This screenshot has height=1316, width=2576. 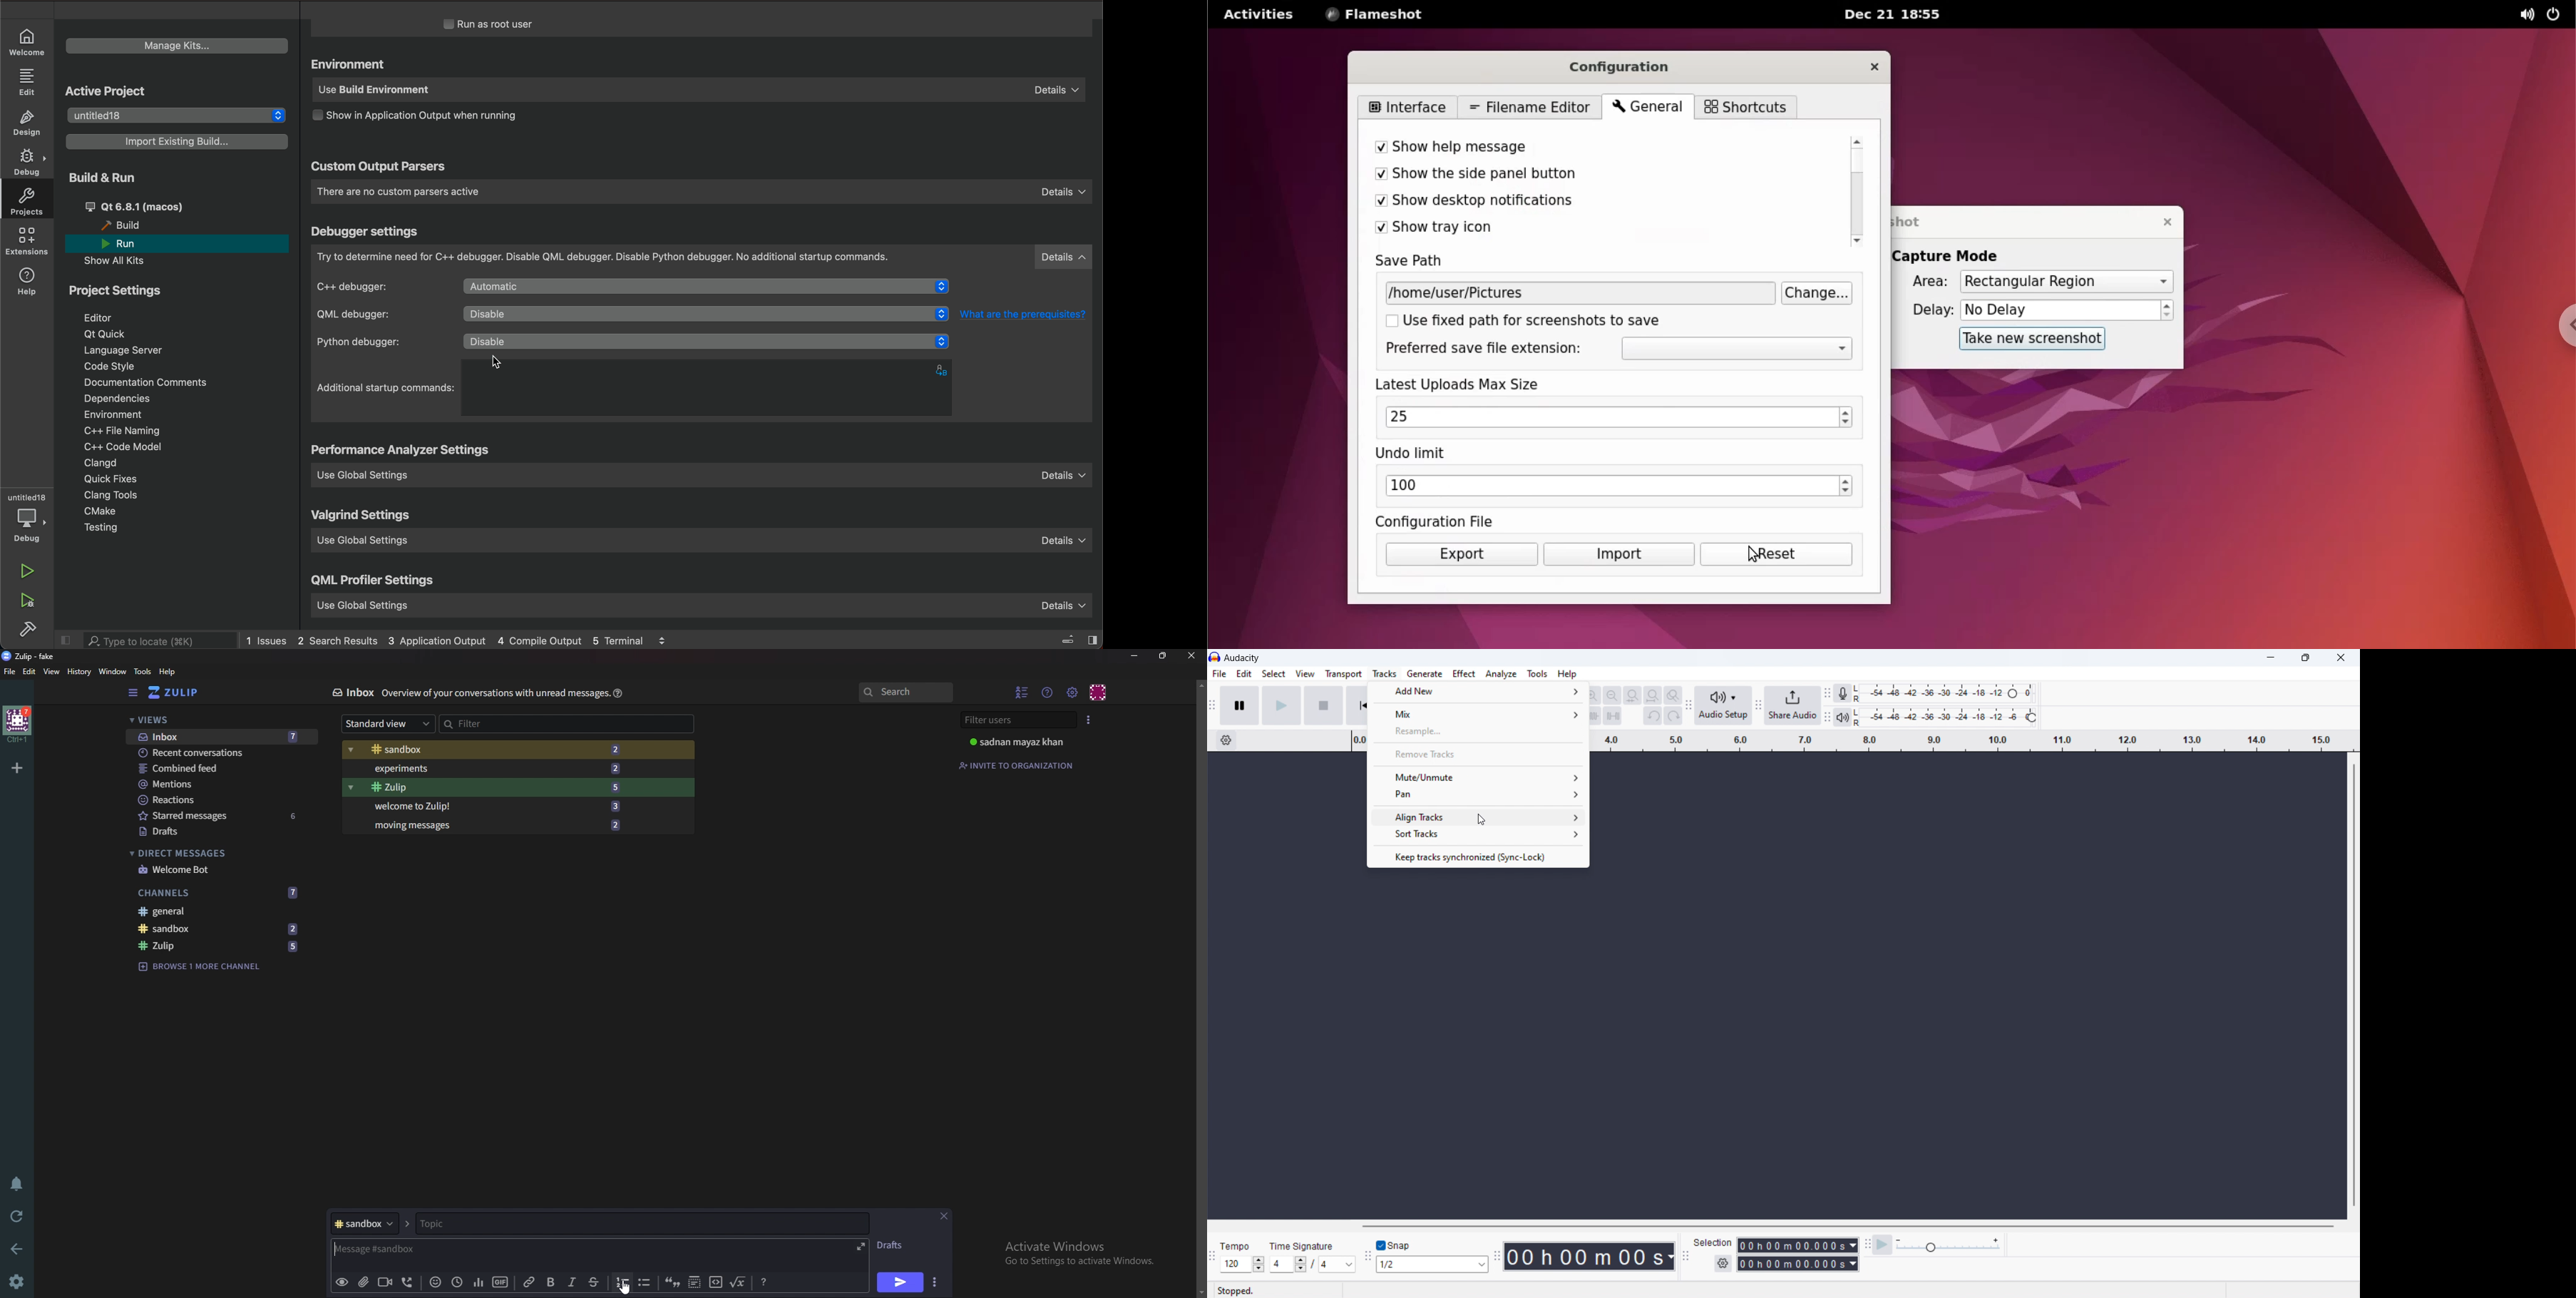 What do you see at coordinates (374, 582) in the screenshot?
I see `qml ` at bounding box center [374, 582].